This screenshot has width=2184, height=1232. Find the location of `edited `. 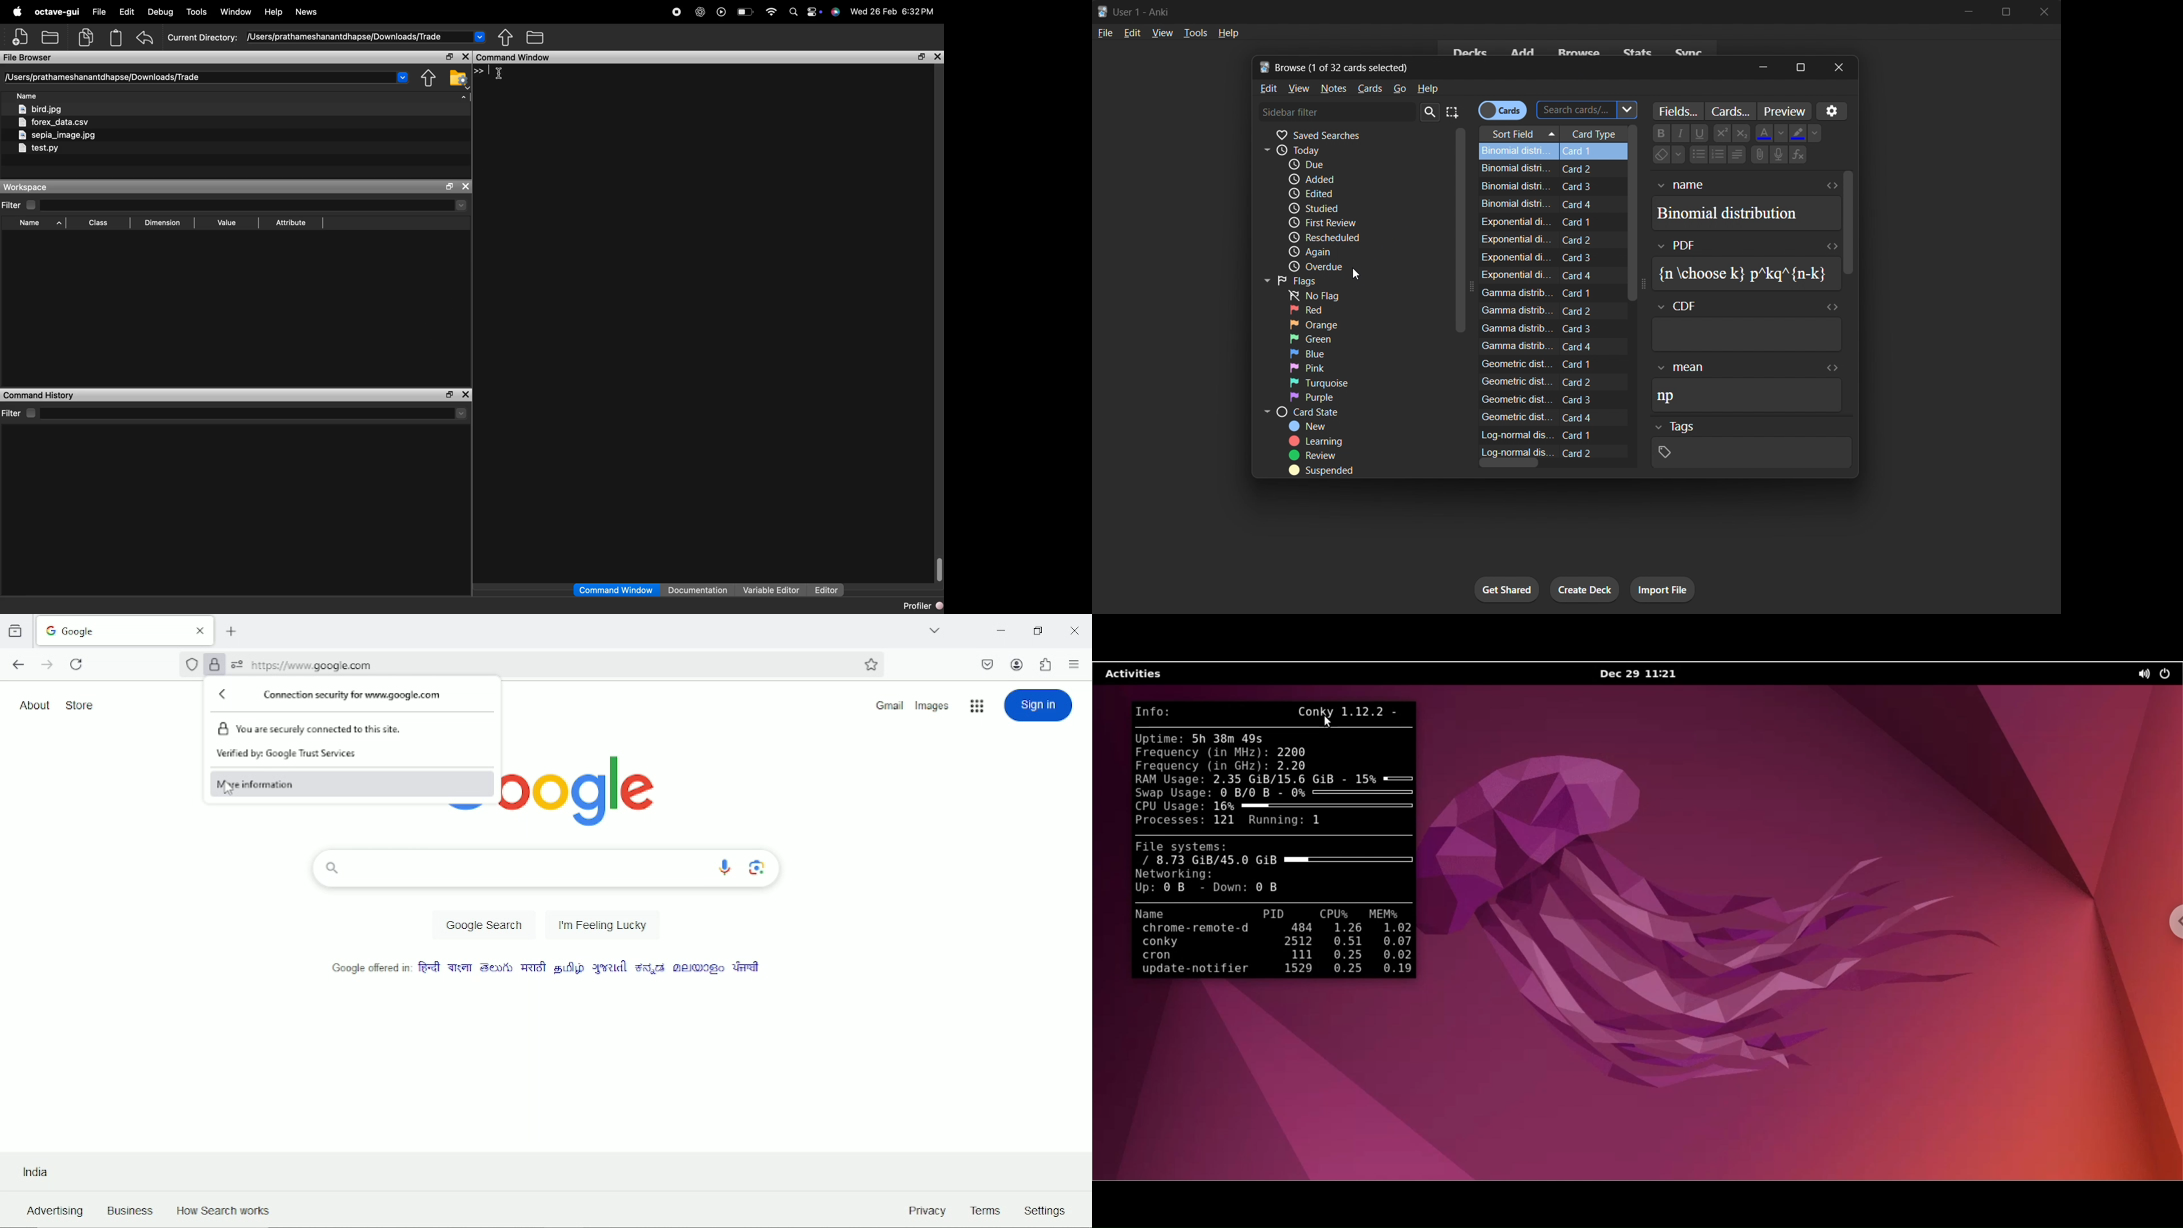

edited  is located at coordinates (1356, 192).